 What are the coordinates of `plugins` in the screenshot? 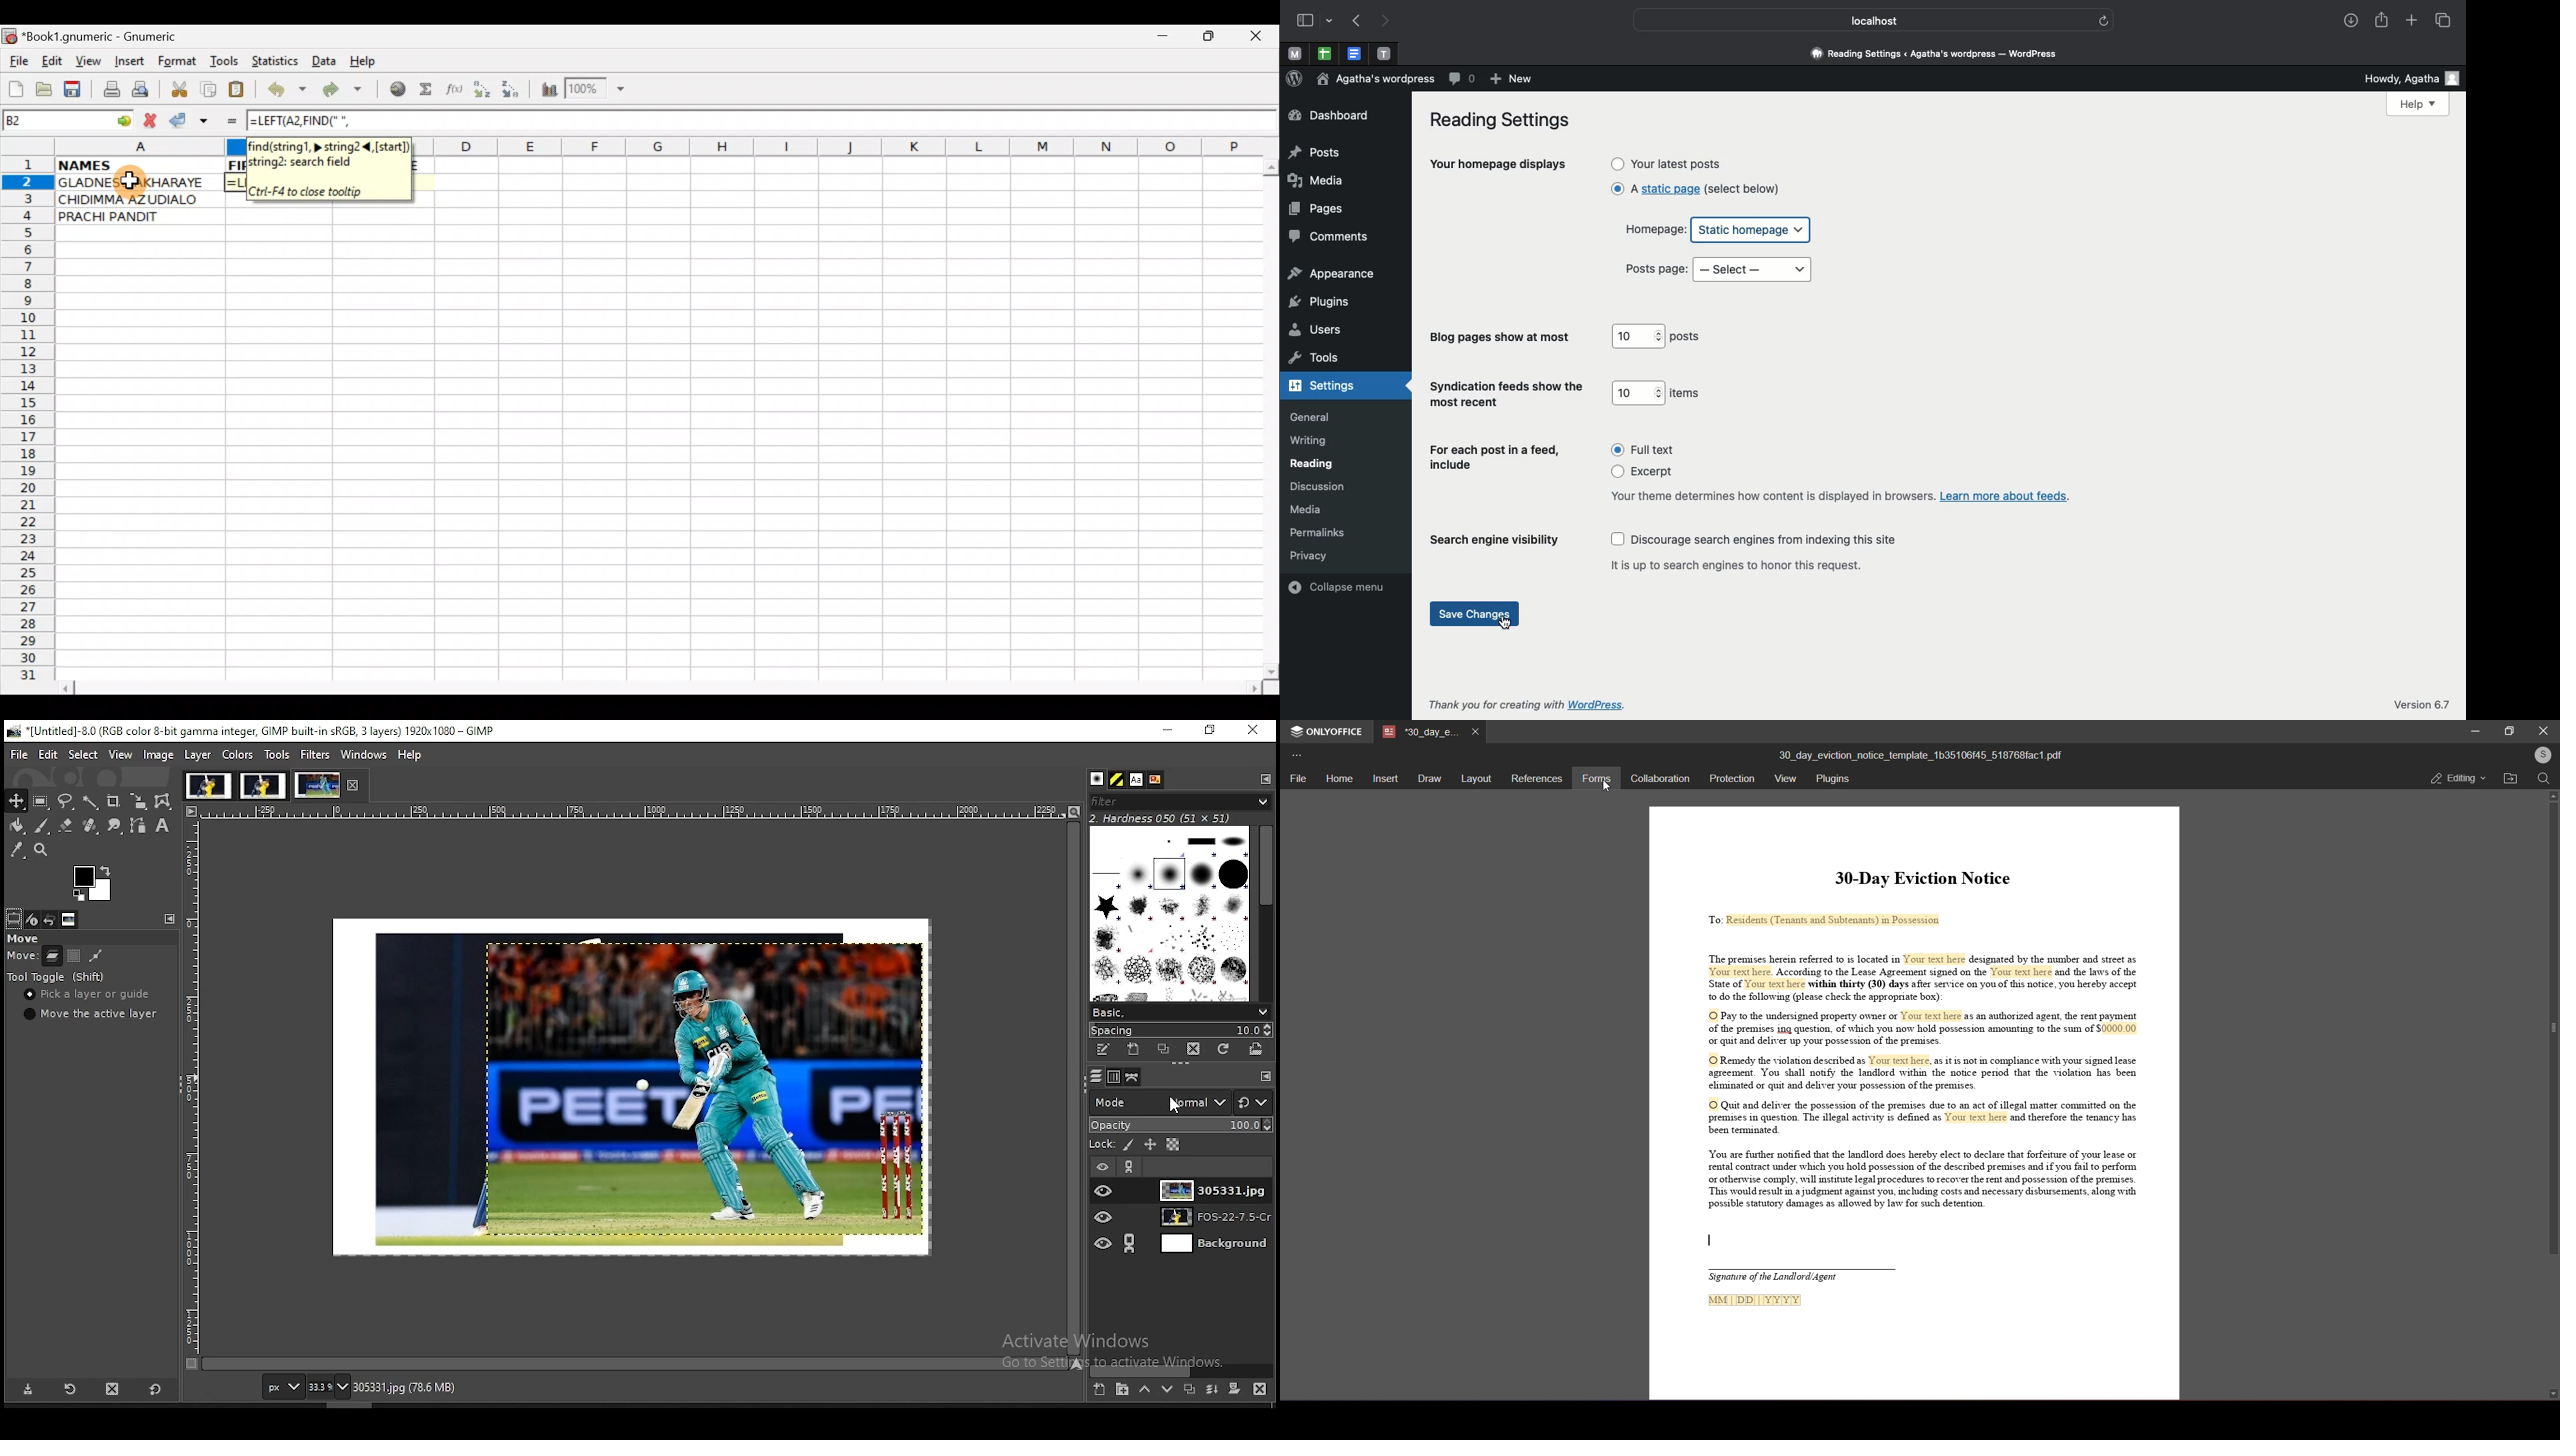 It's located at (1835, 779).